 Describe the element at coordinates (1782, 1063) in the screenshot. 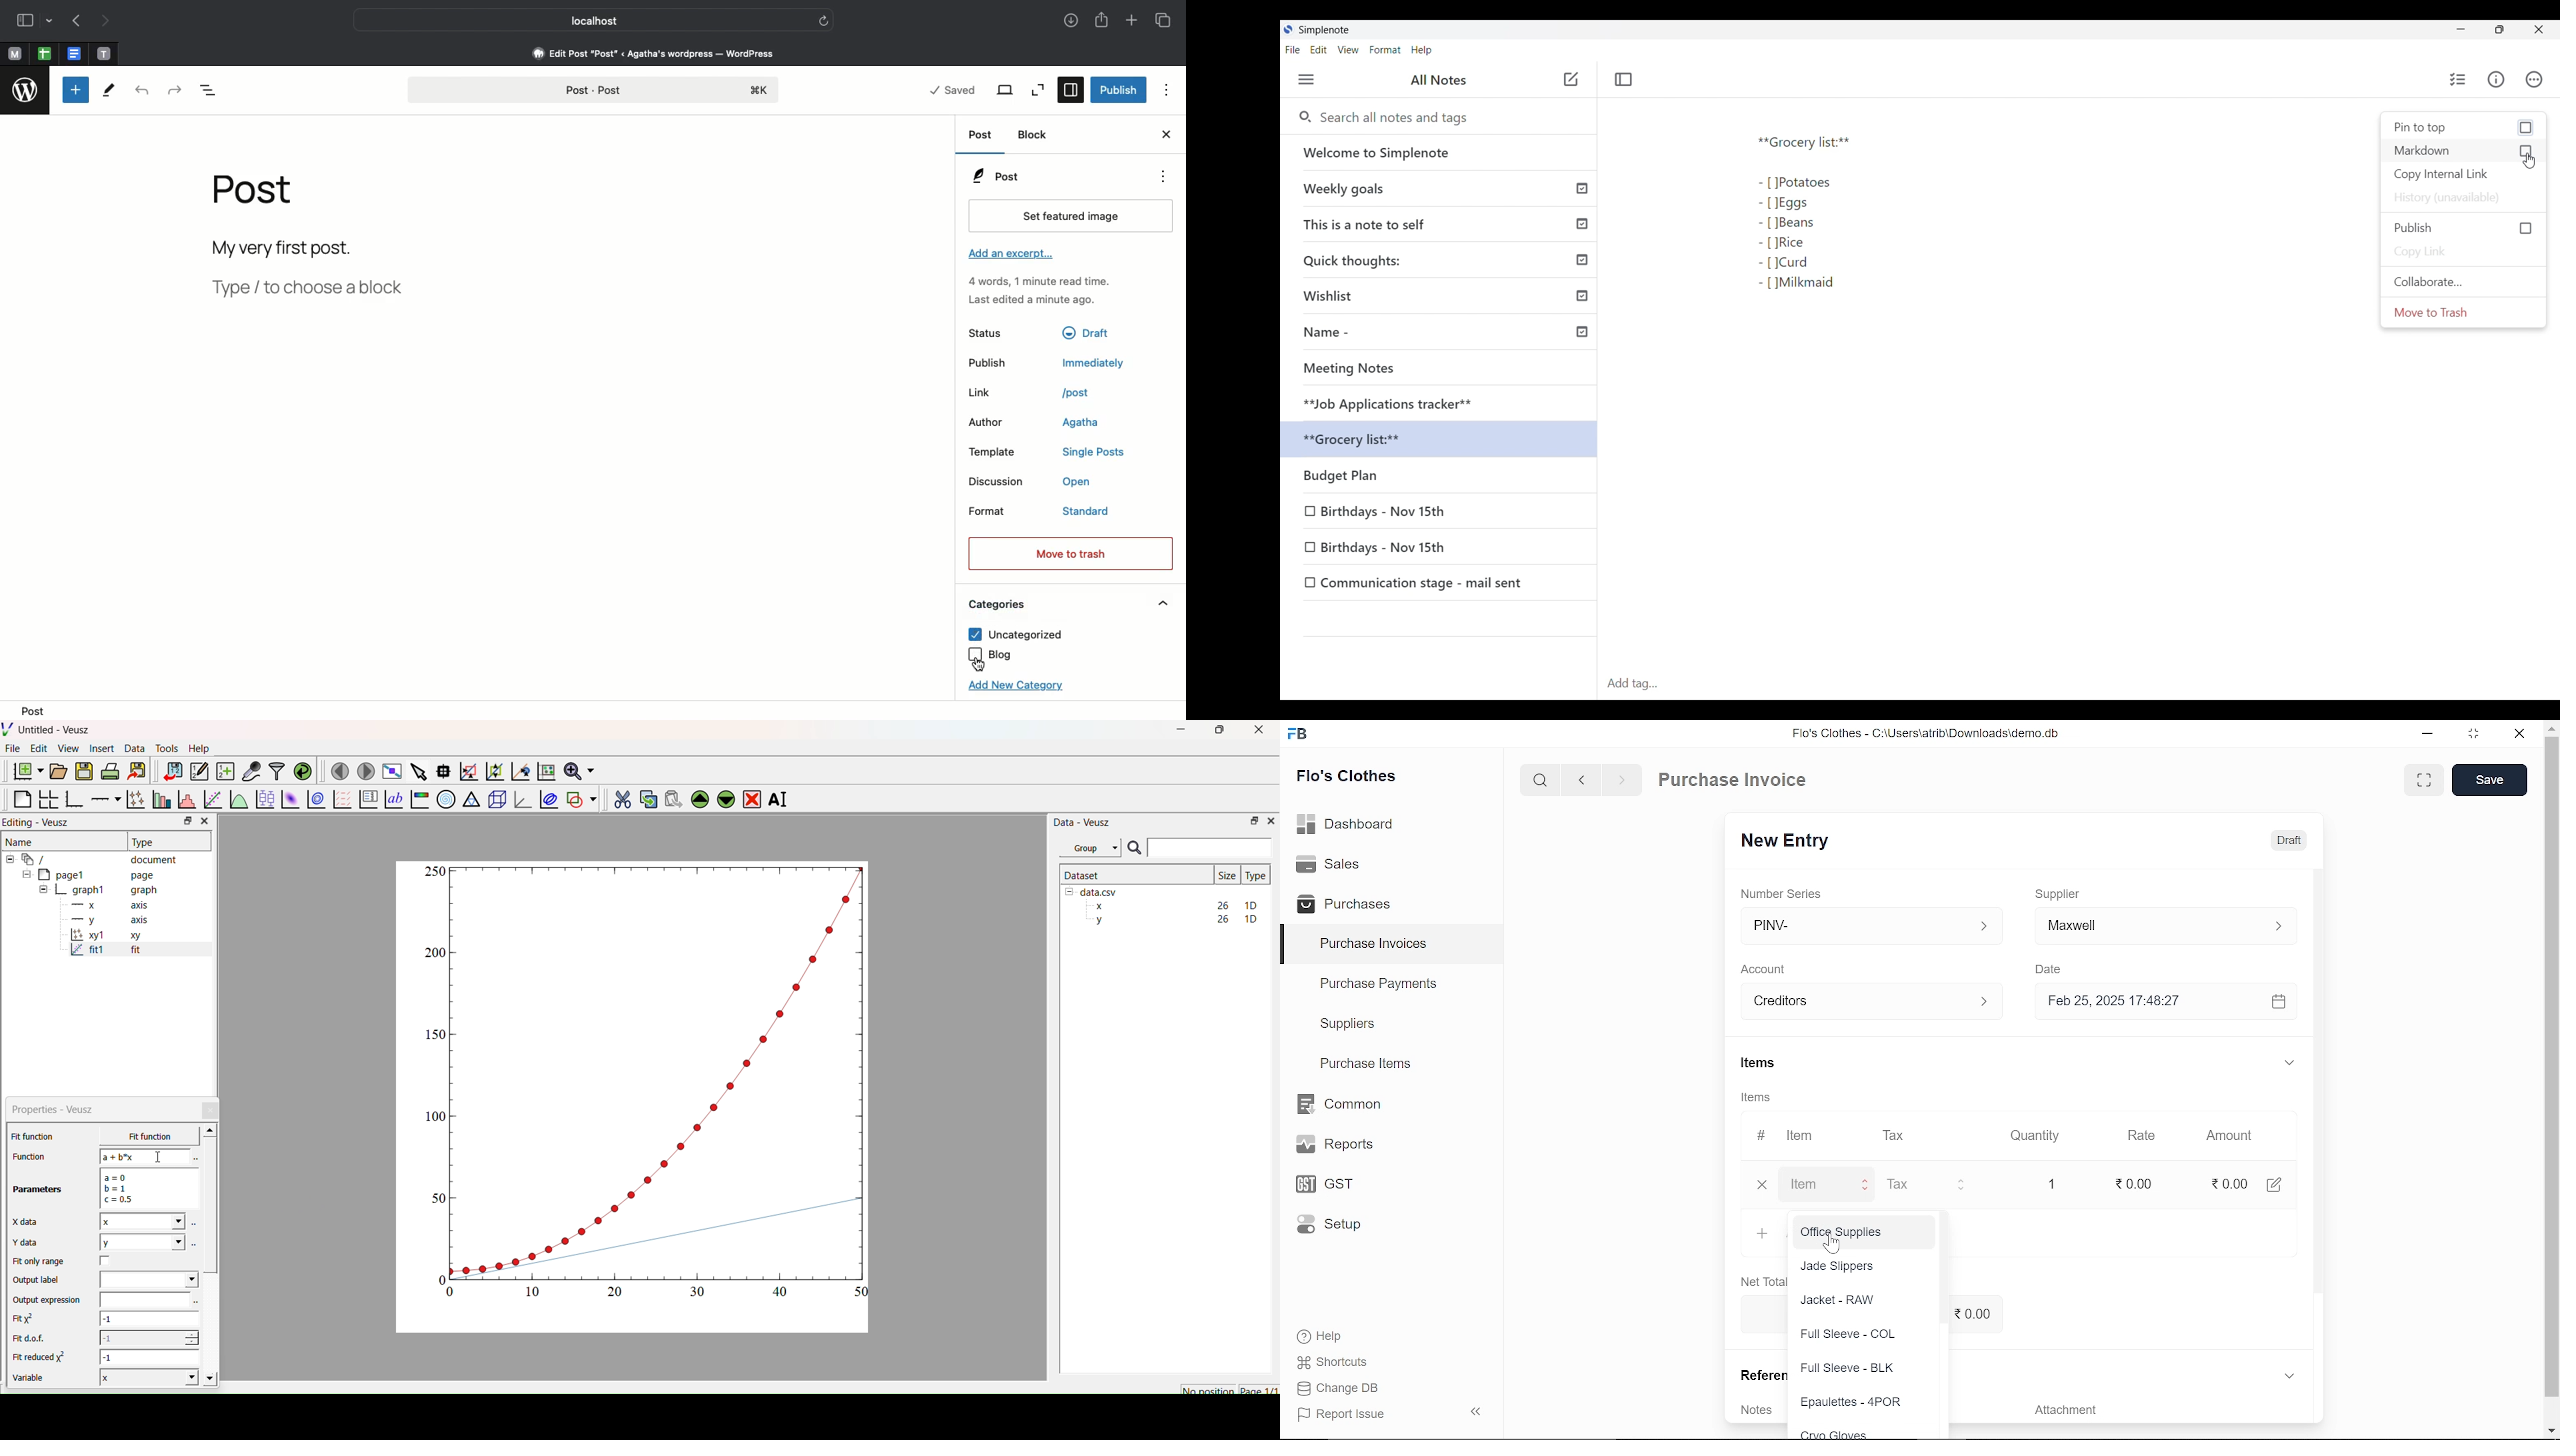

I see `Items` at that location.